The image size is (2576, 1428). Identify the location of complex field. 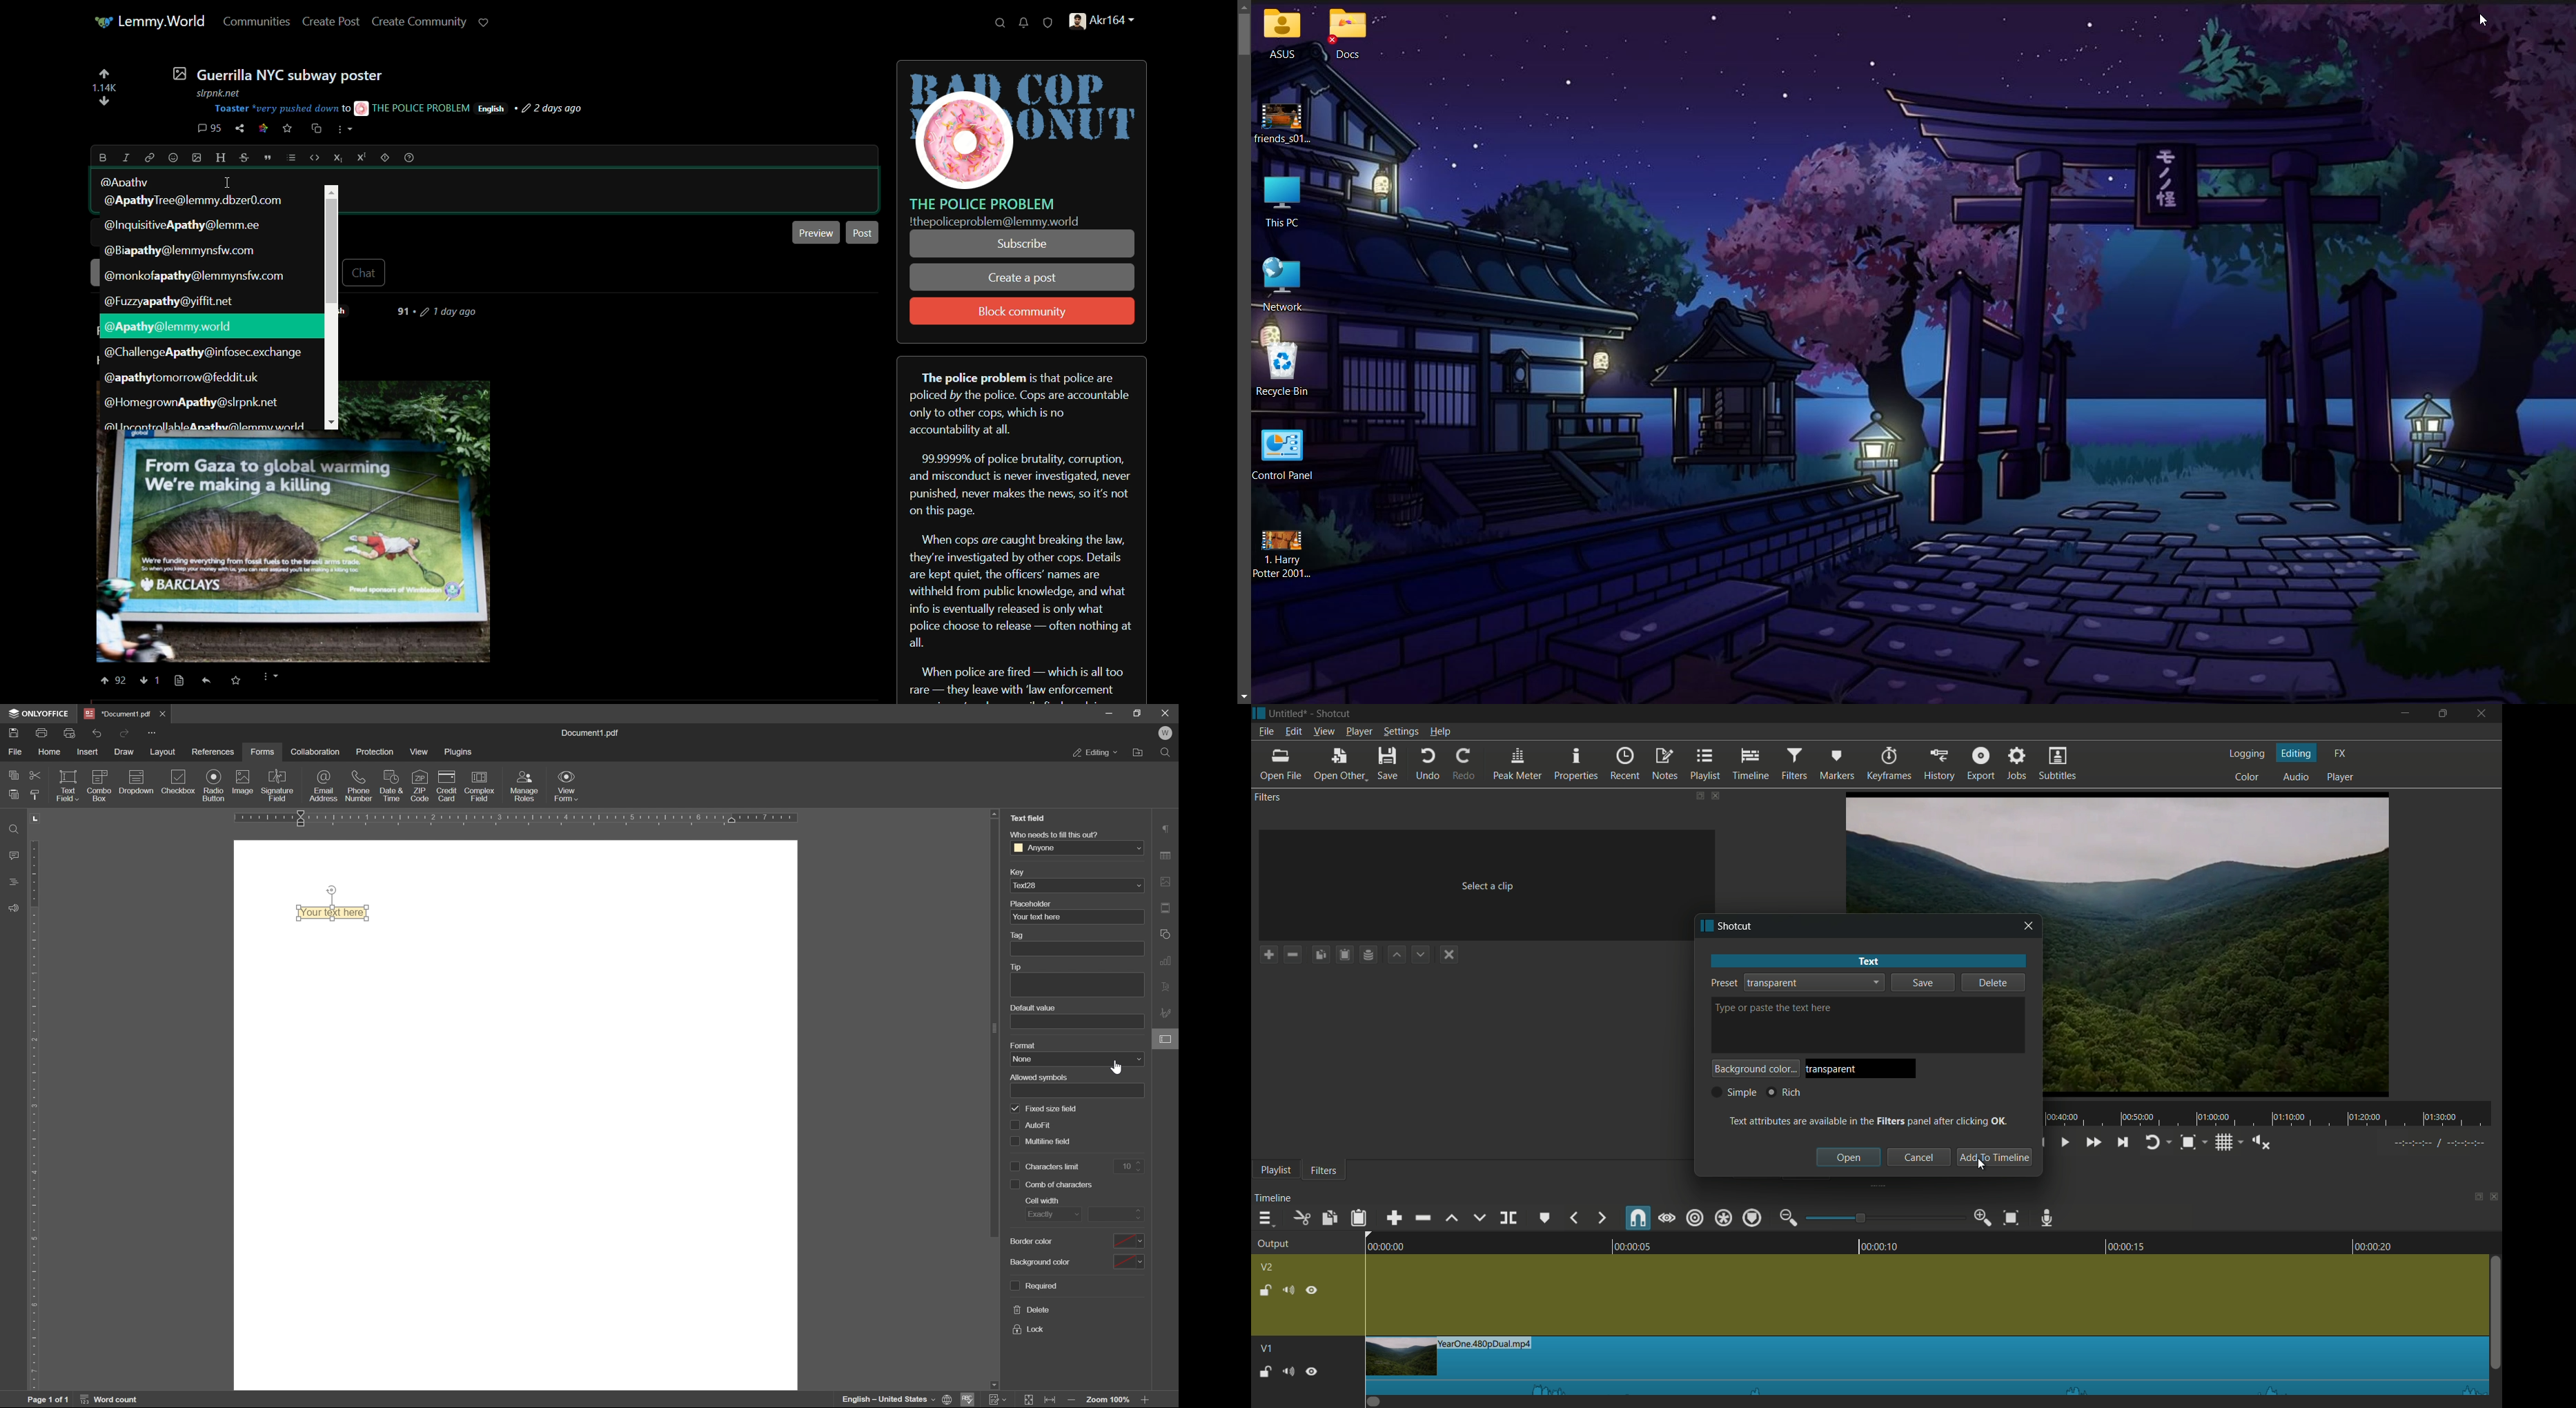
(482, 785).